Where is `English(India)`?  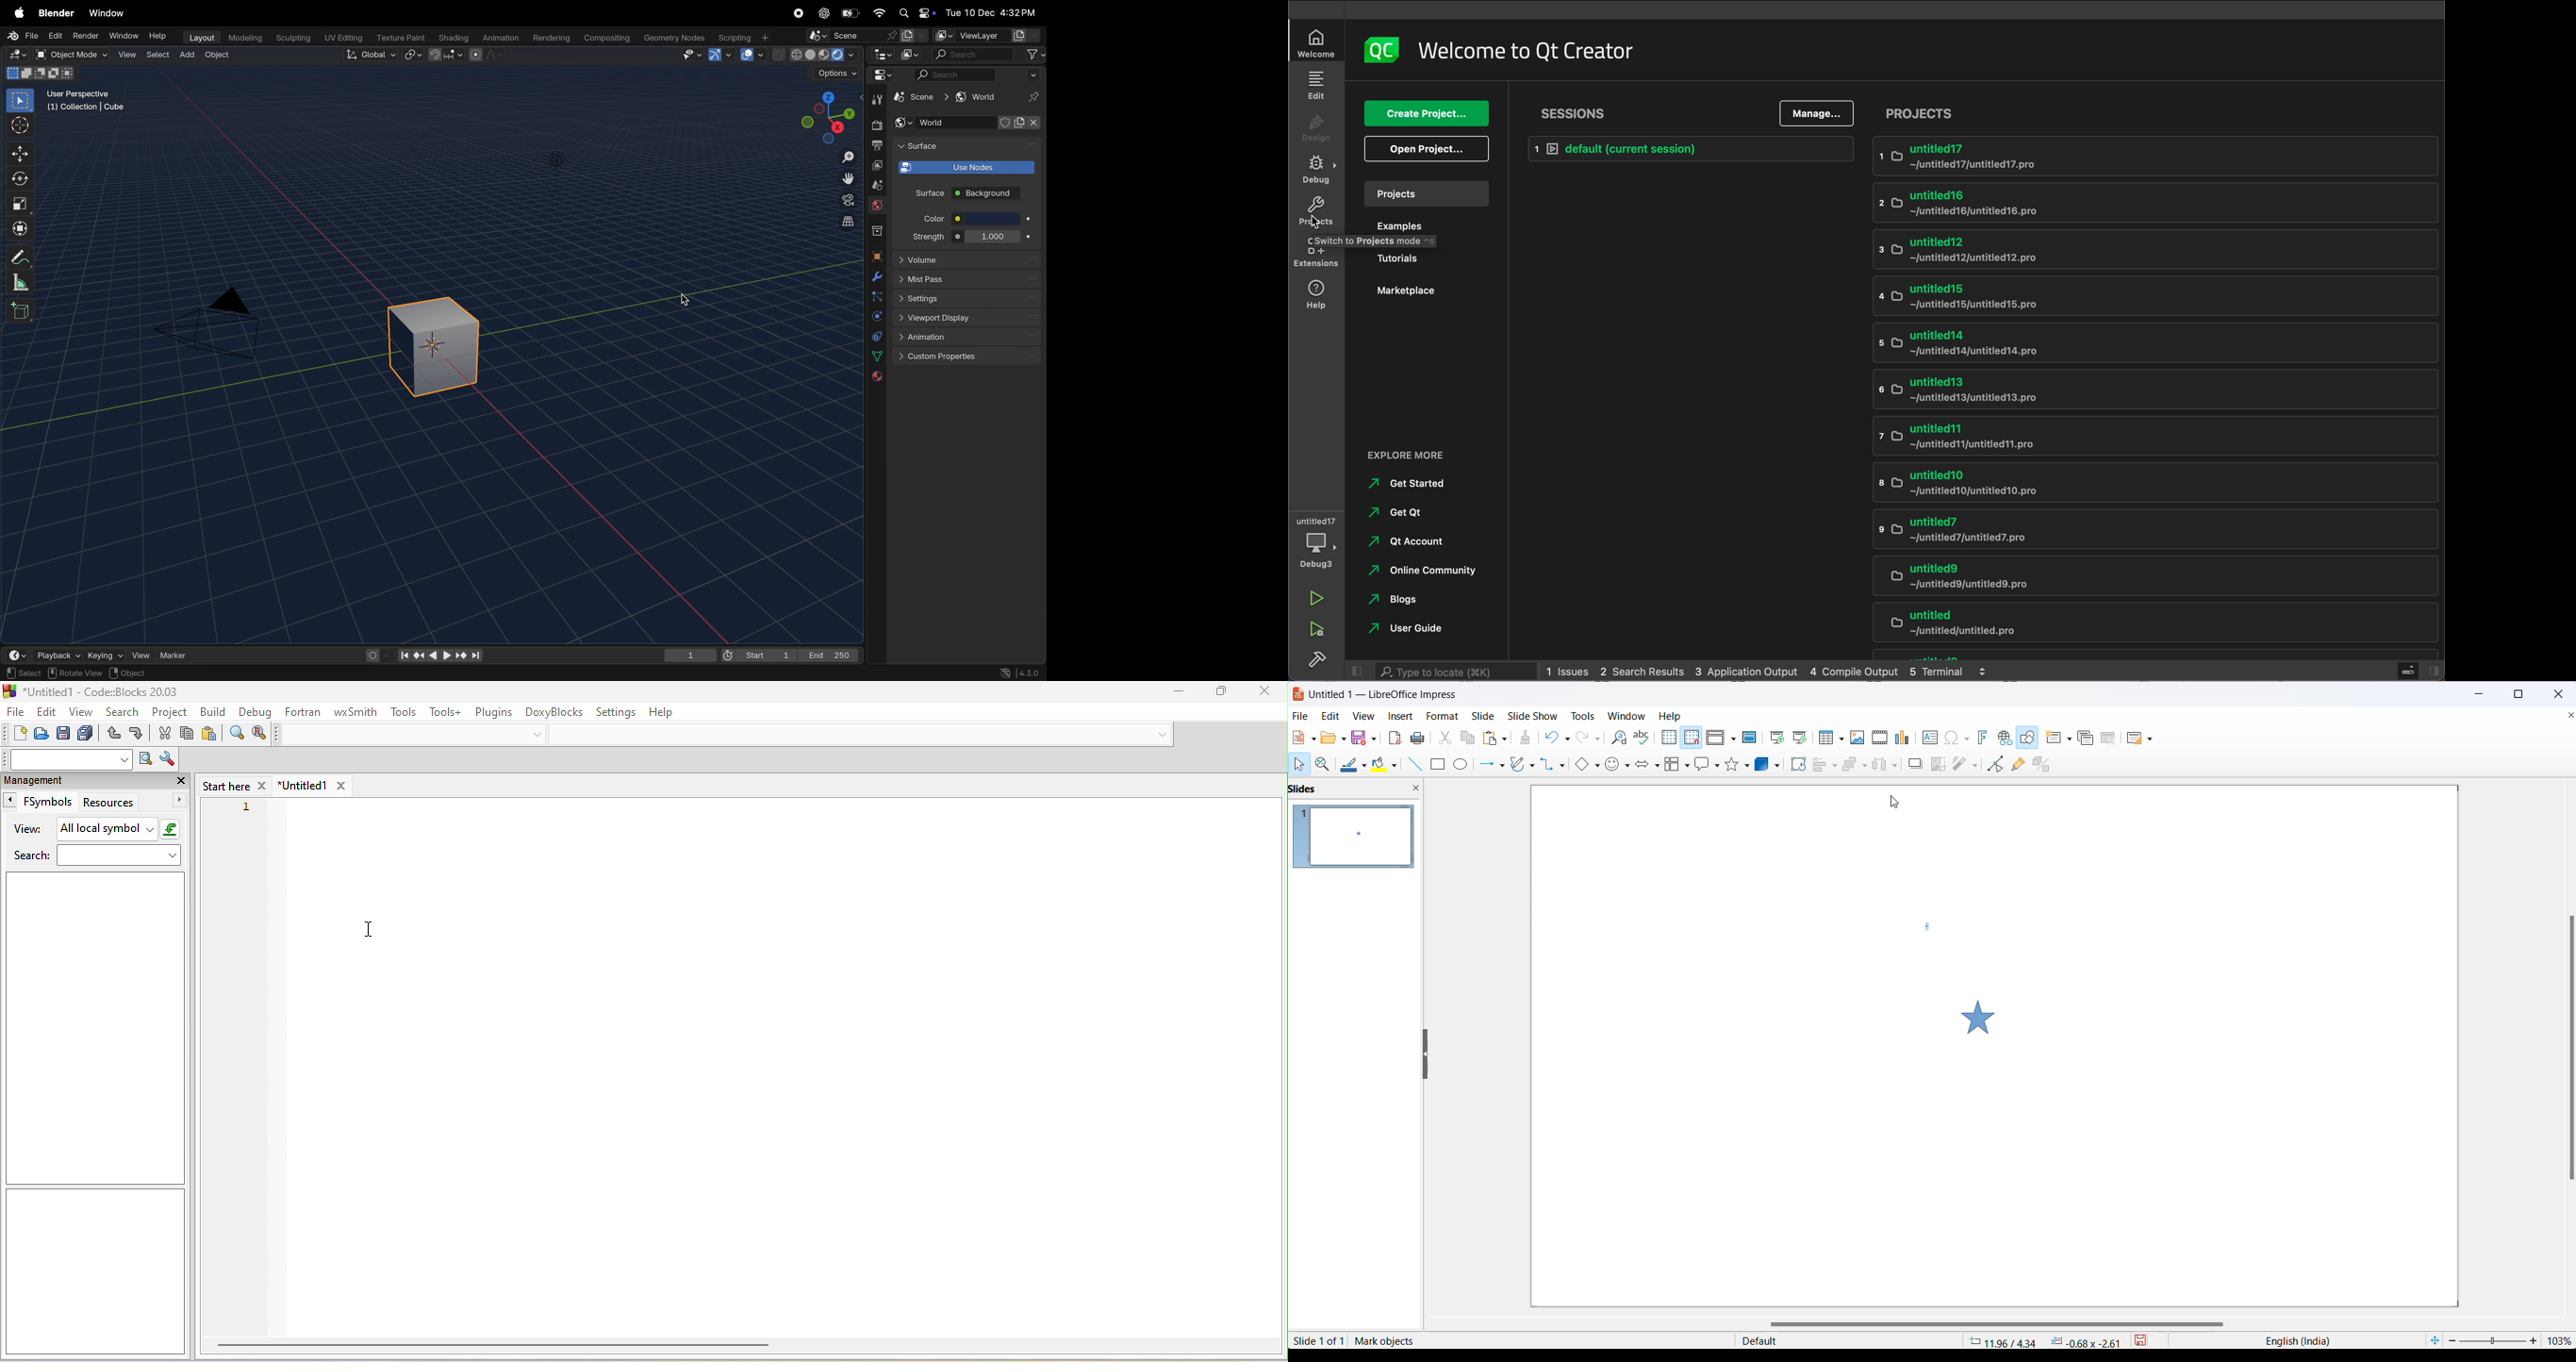
English(India) is located at coordinates (2290, 1342).